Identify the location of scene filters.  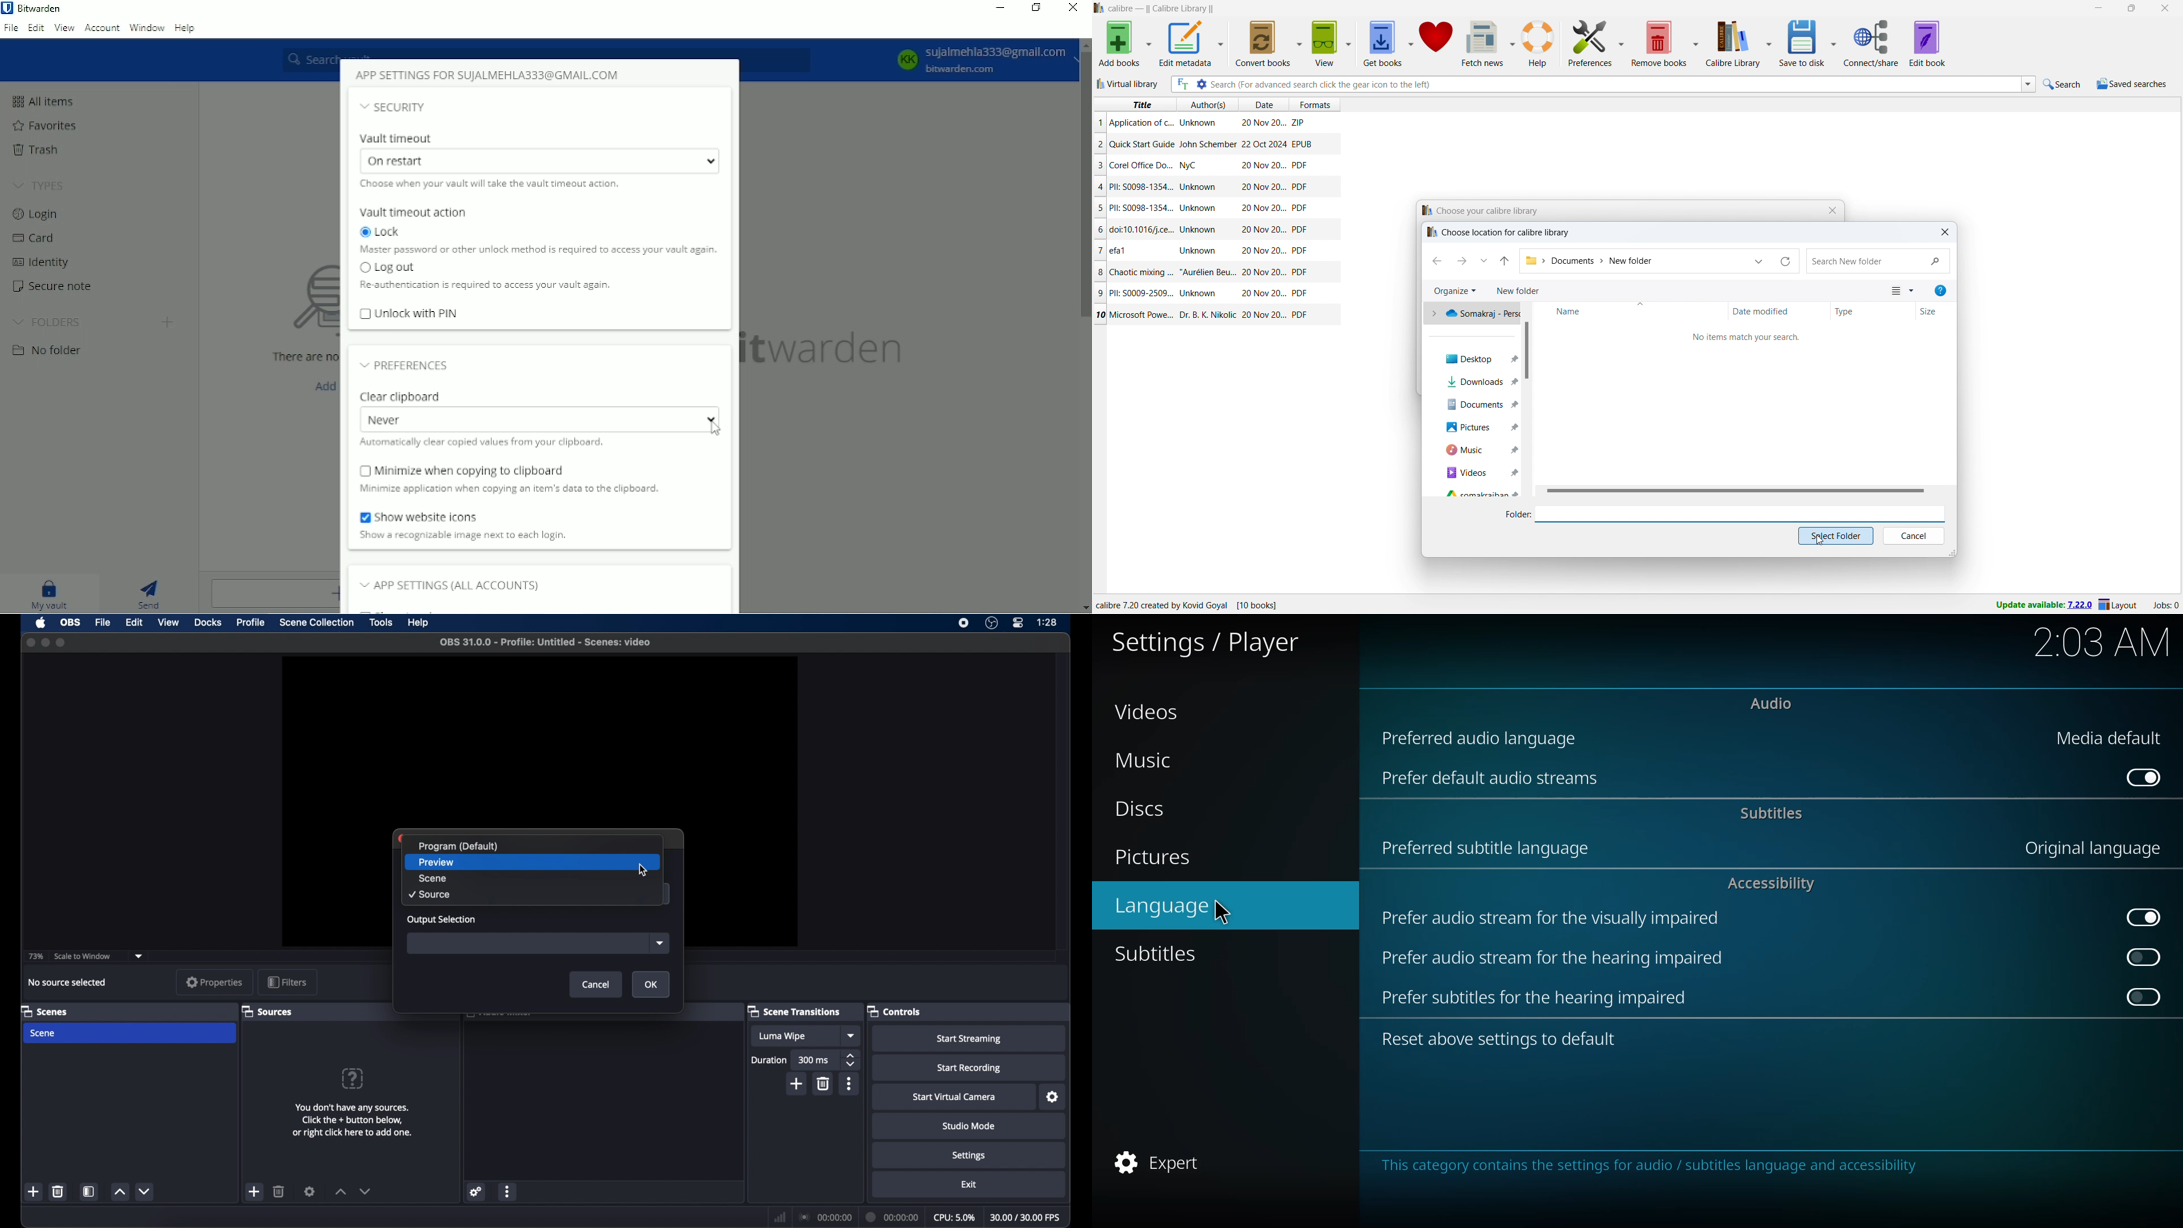
(90, 1192).